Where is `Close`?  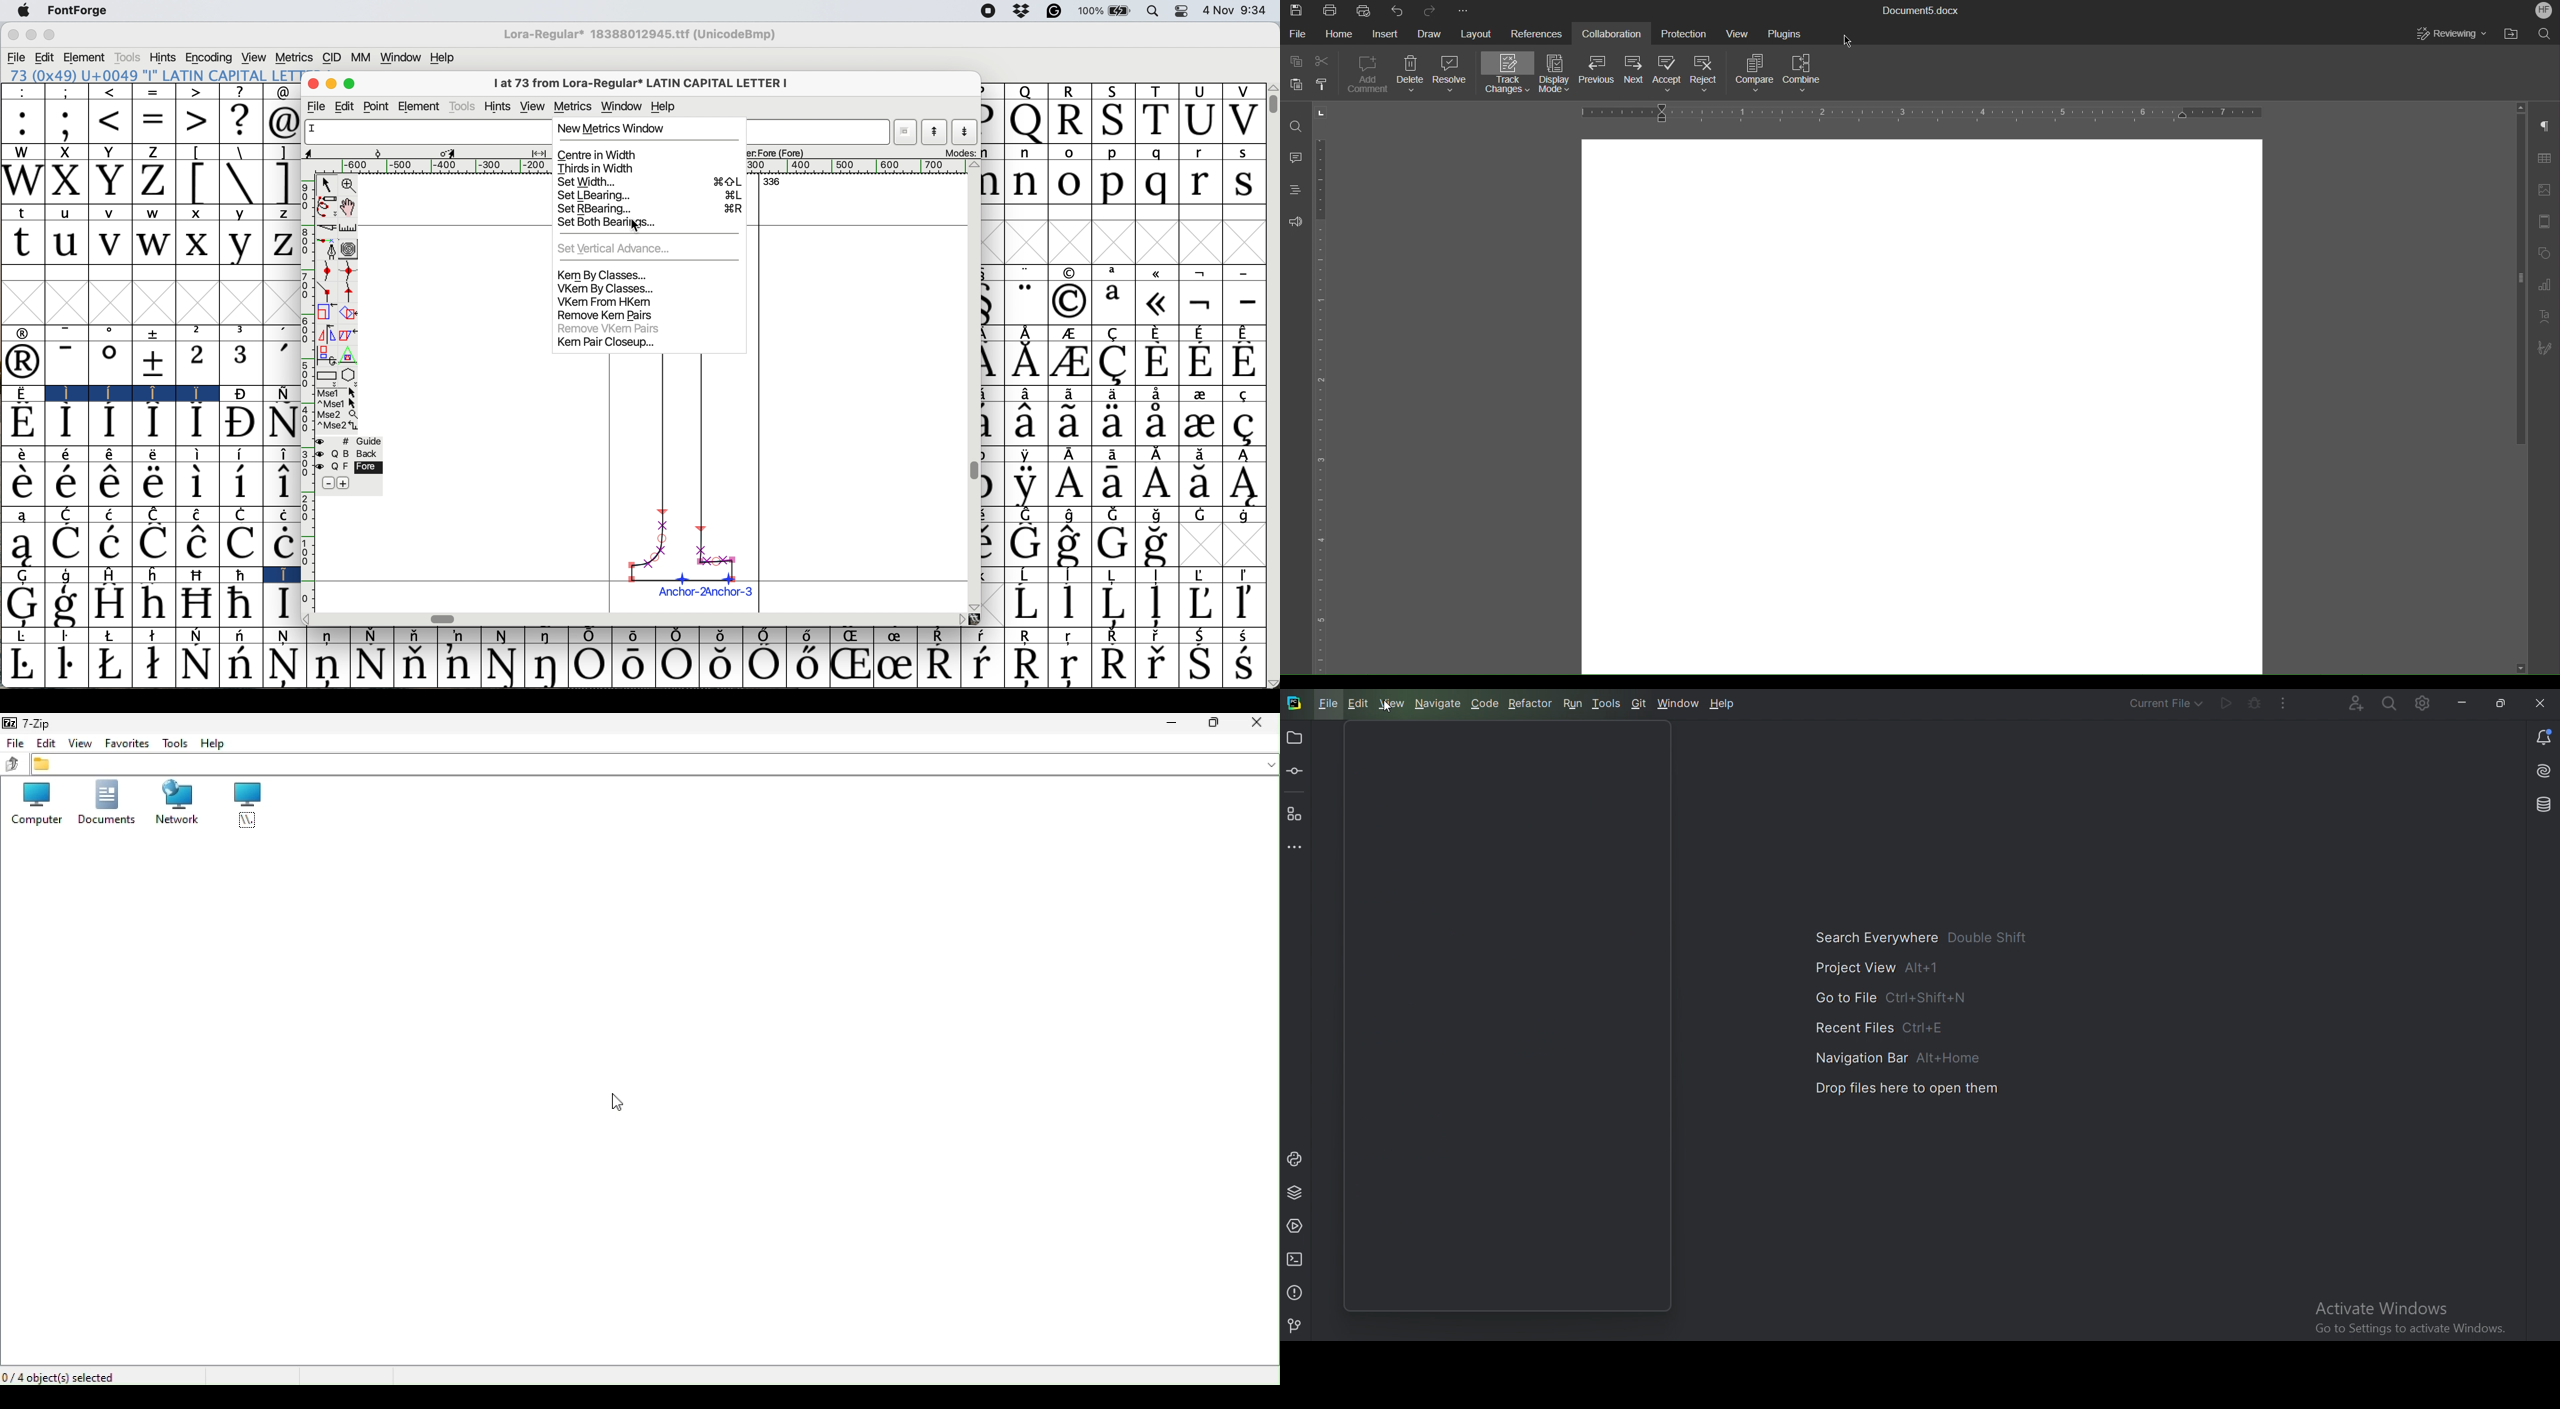 Close is located at coordinates (1263, 726).